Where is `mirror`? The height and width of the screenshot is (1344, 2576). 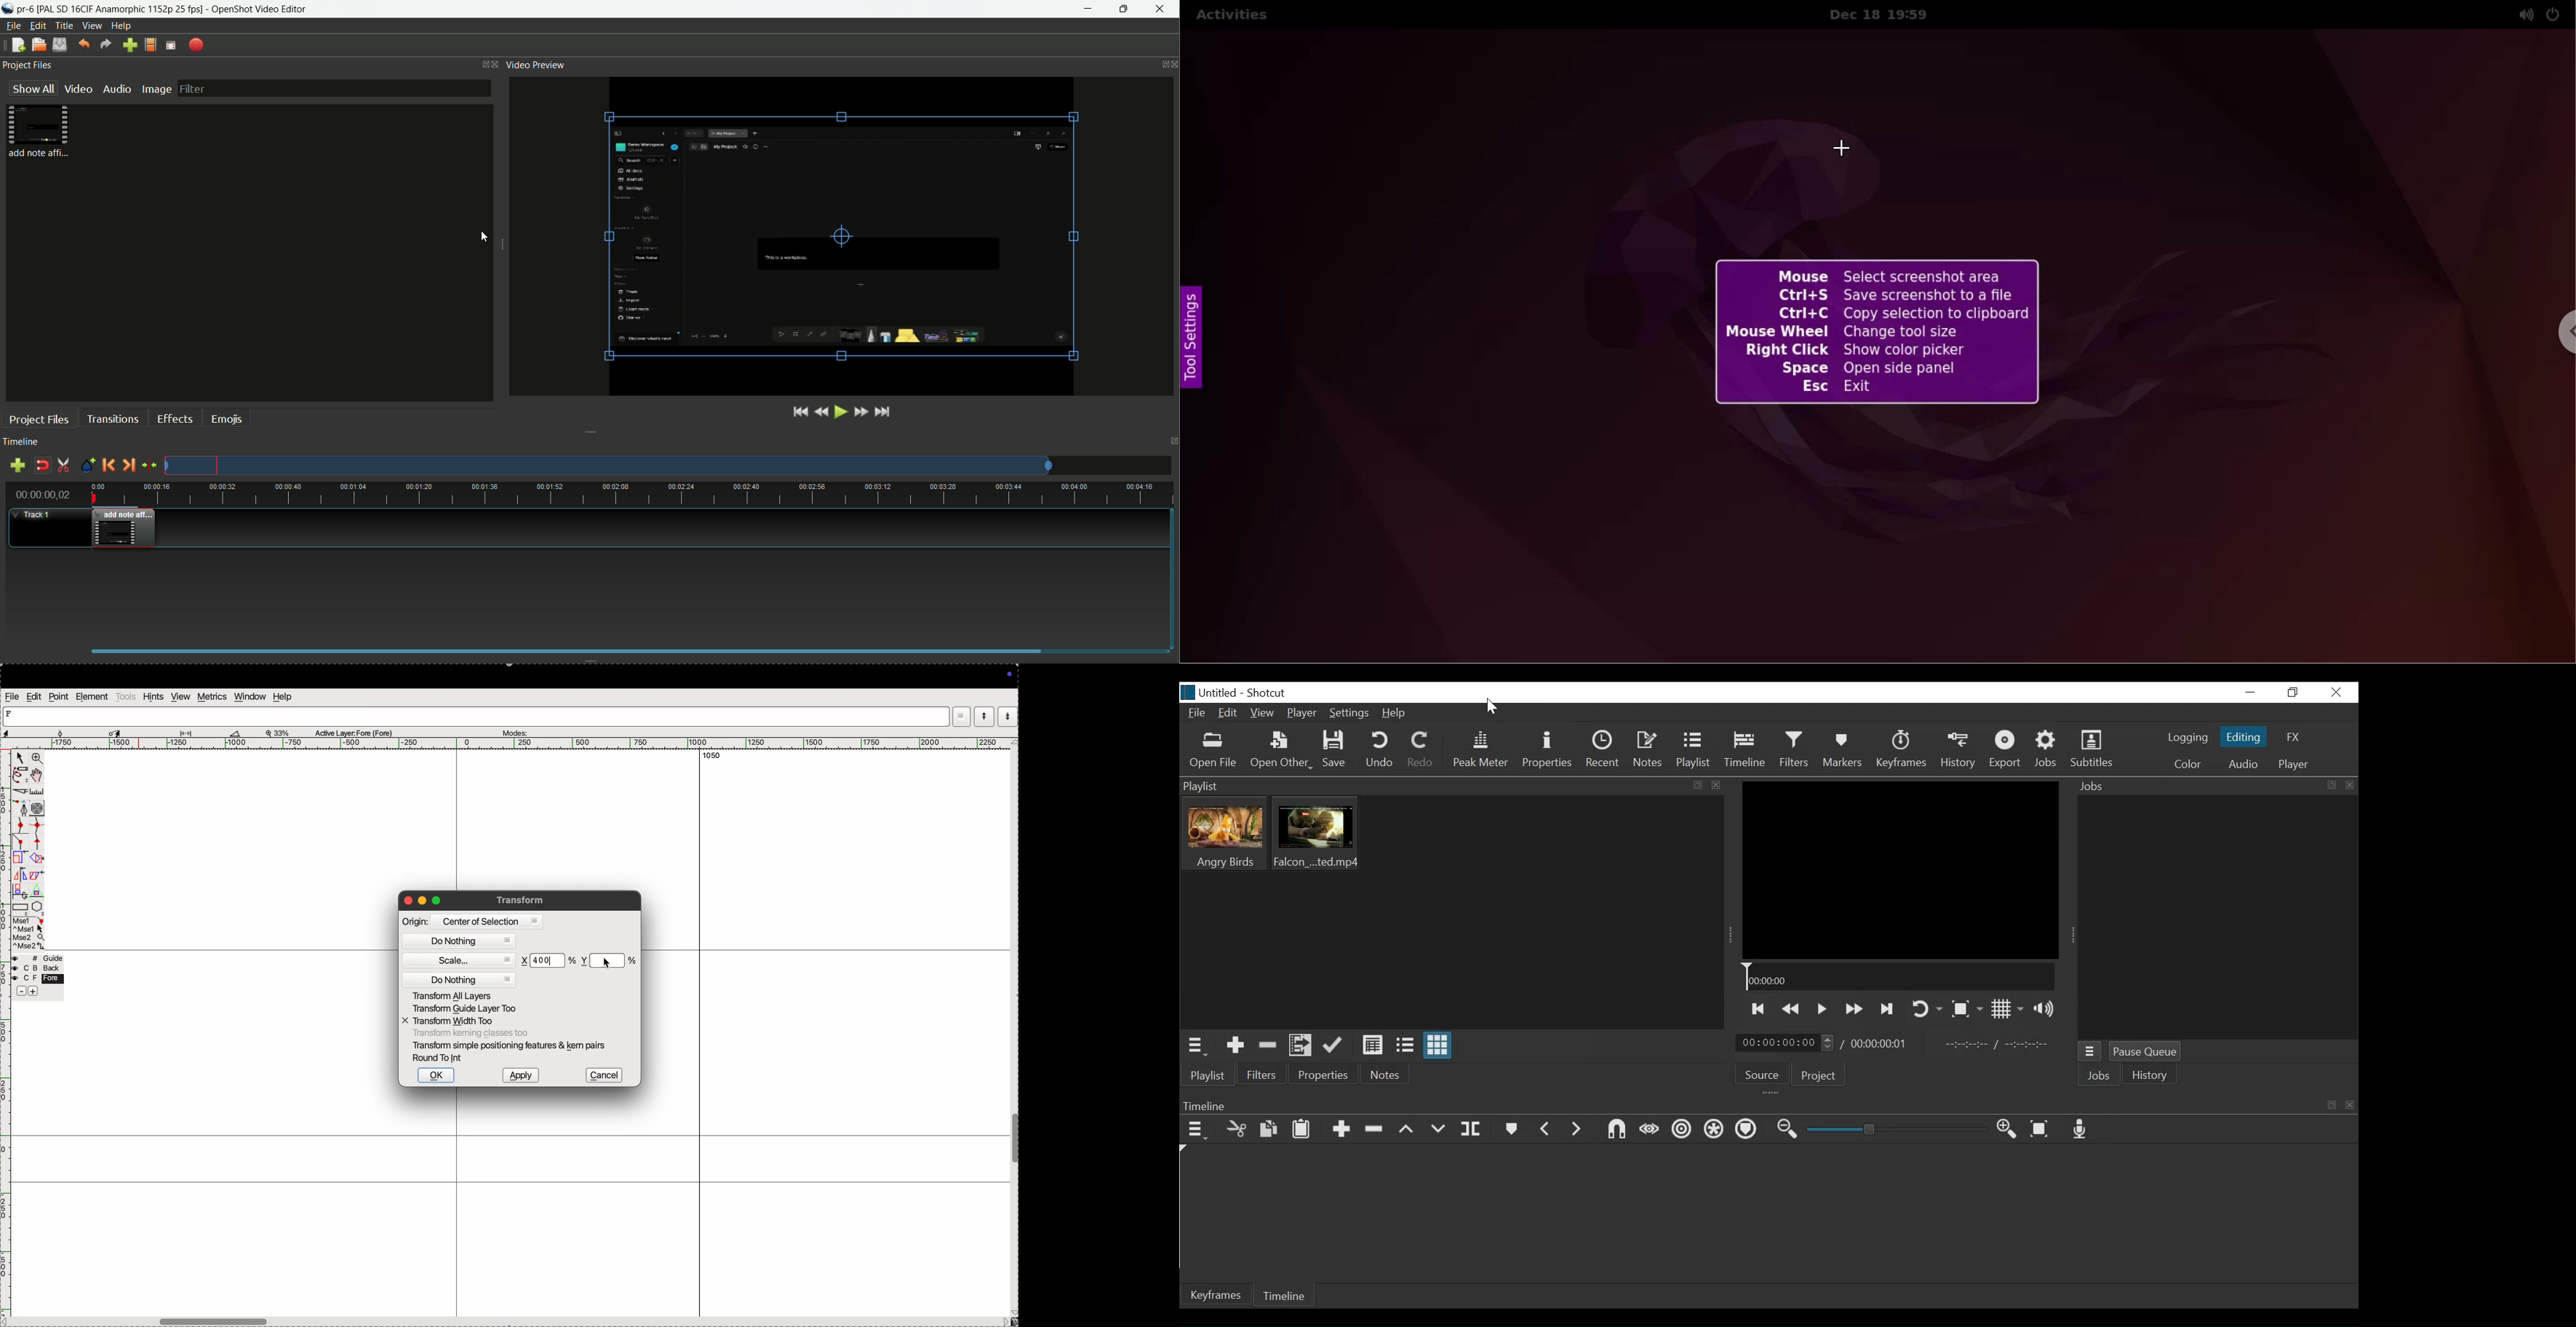
mirror is located at coordinates (27, 876).